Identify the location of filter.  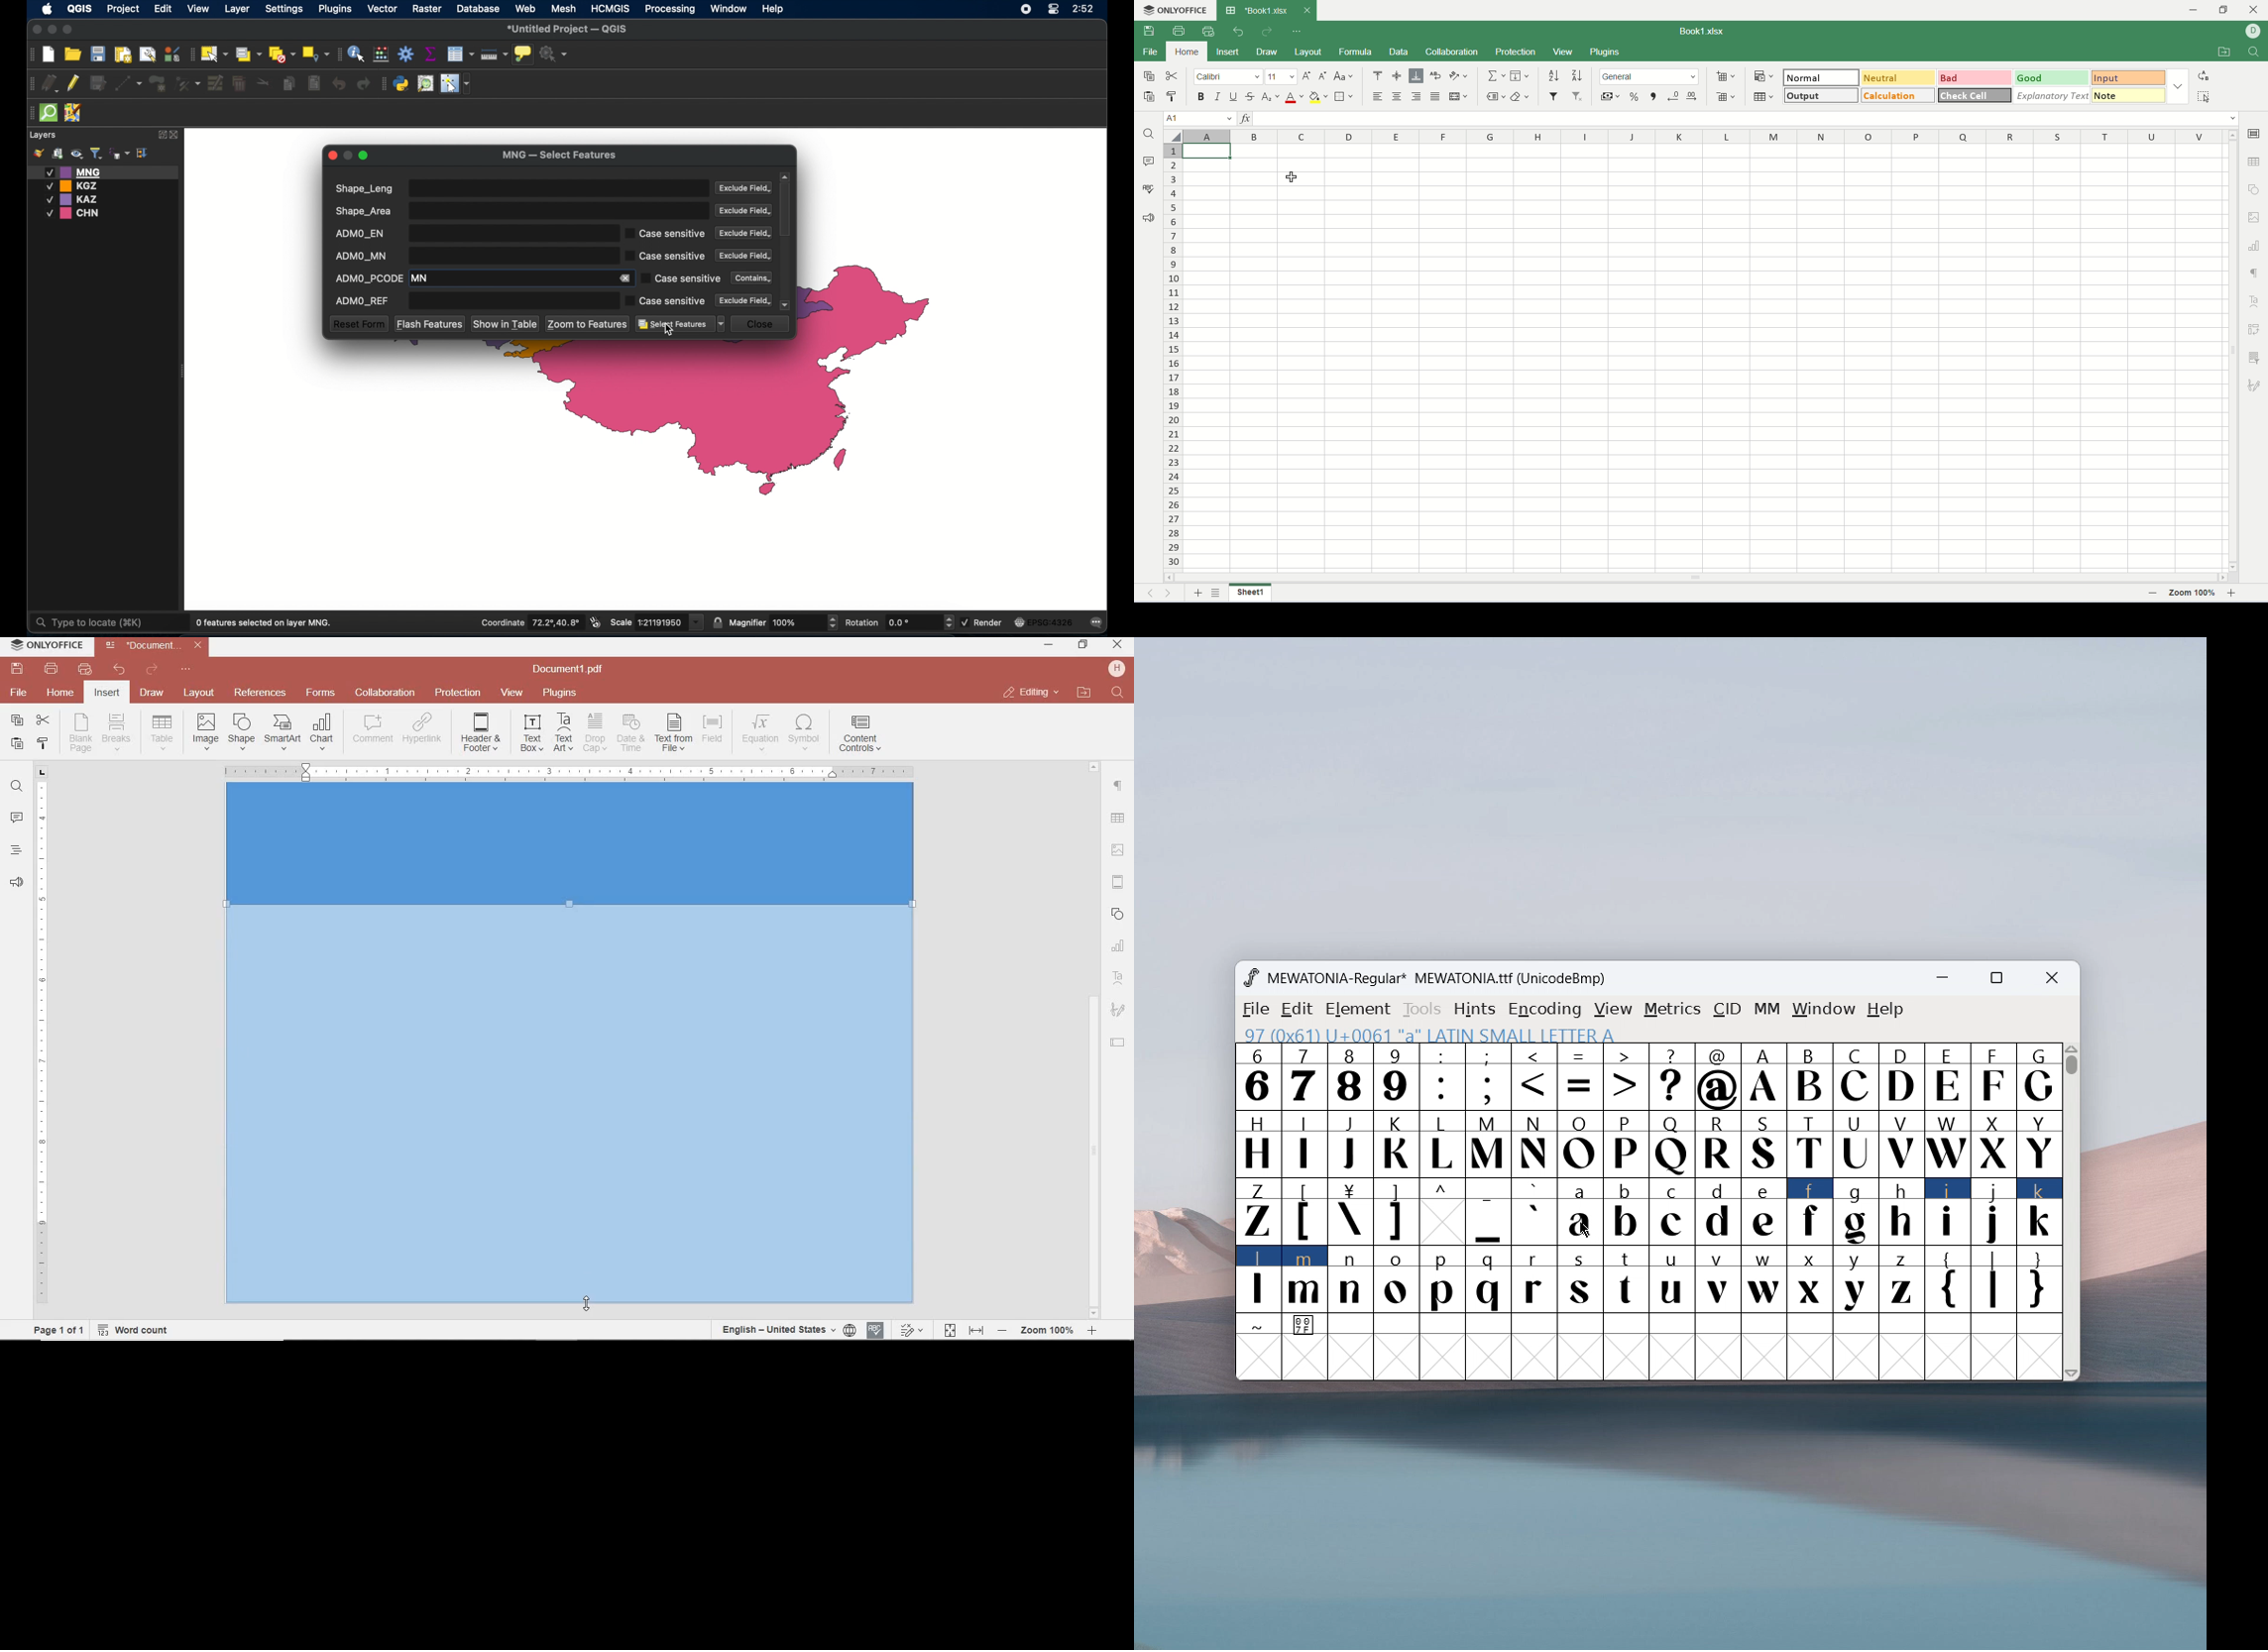
(1555, 96).